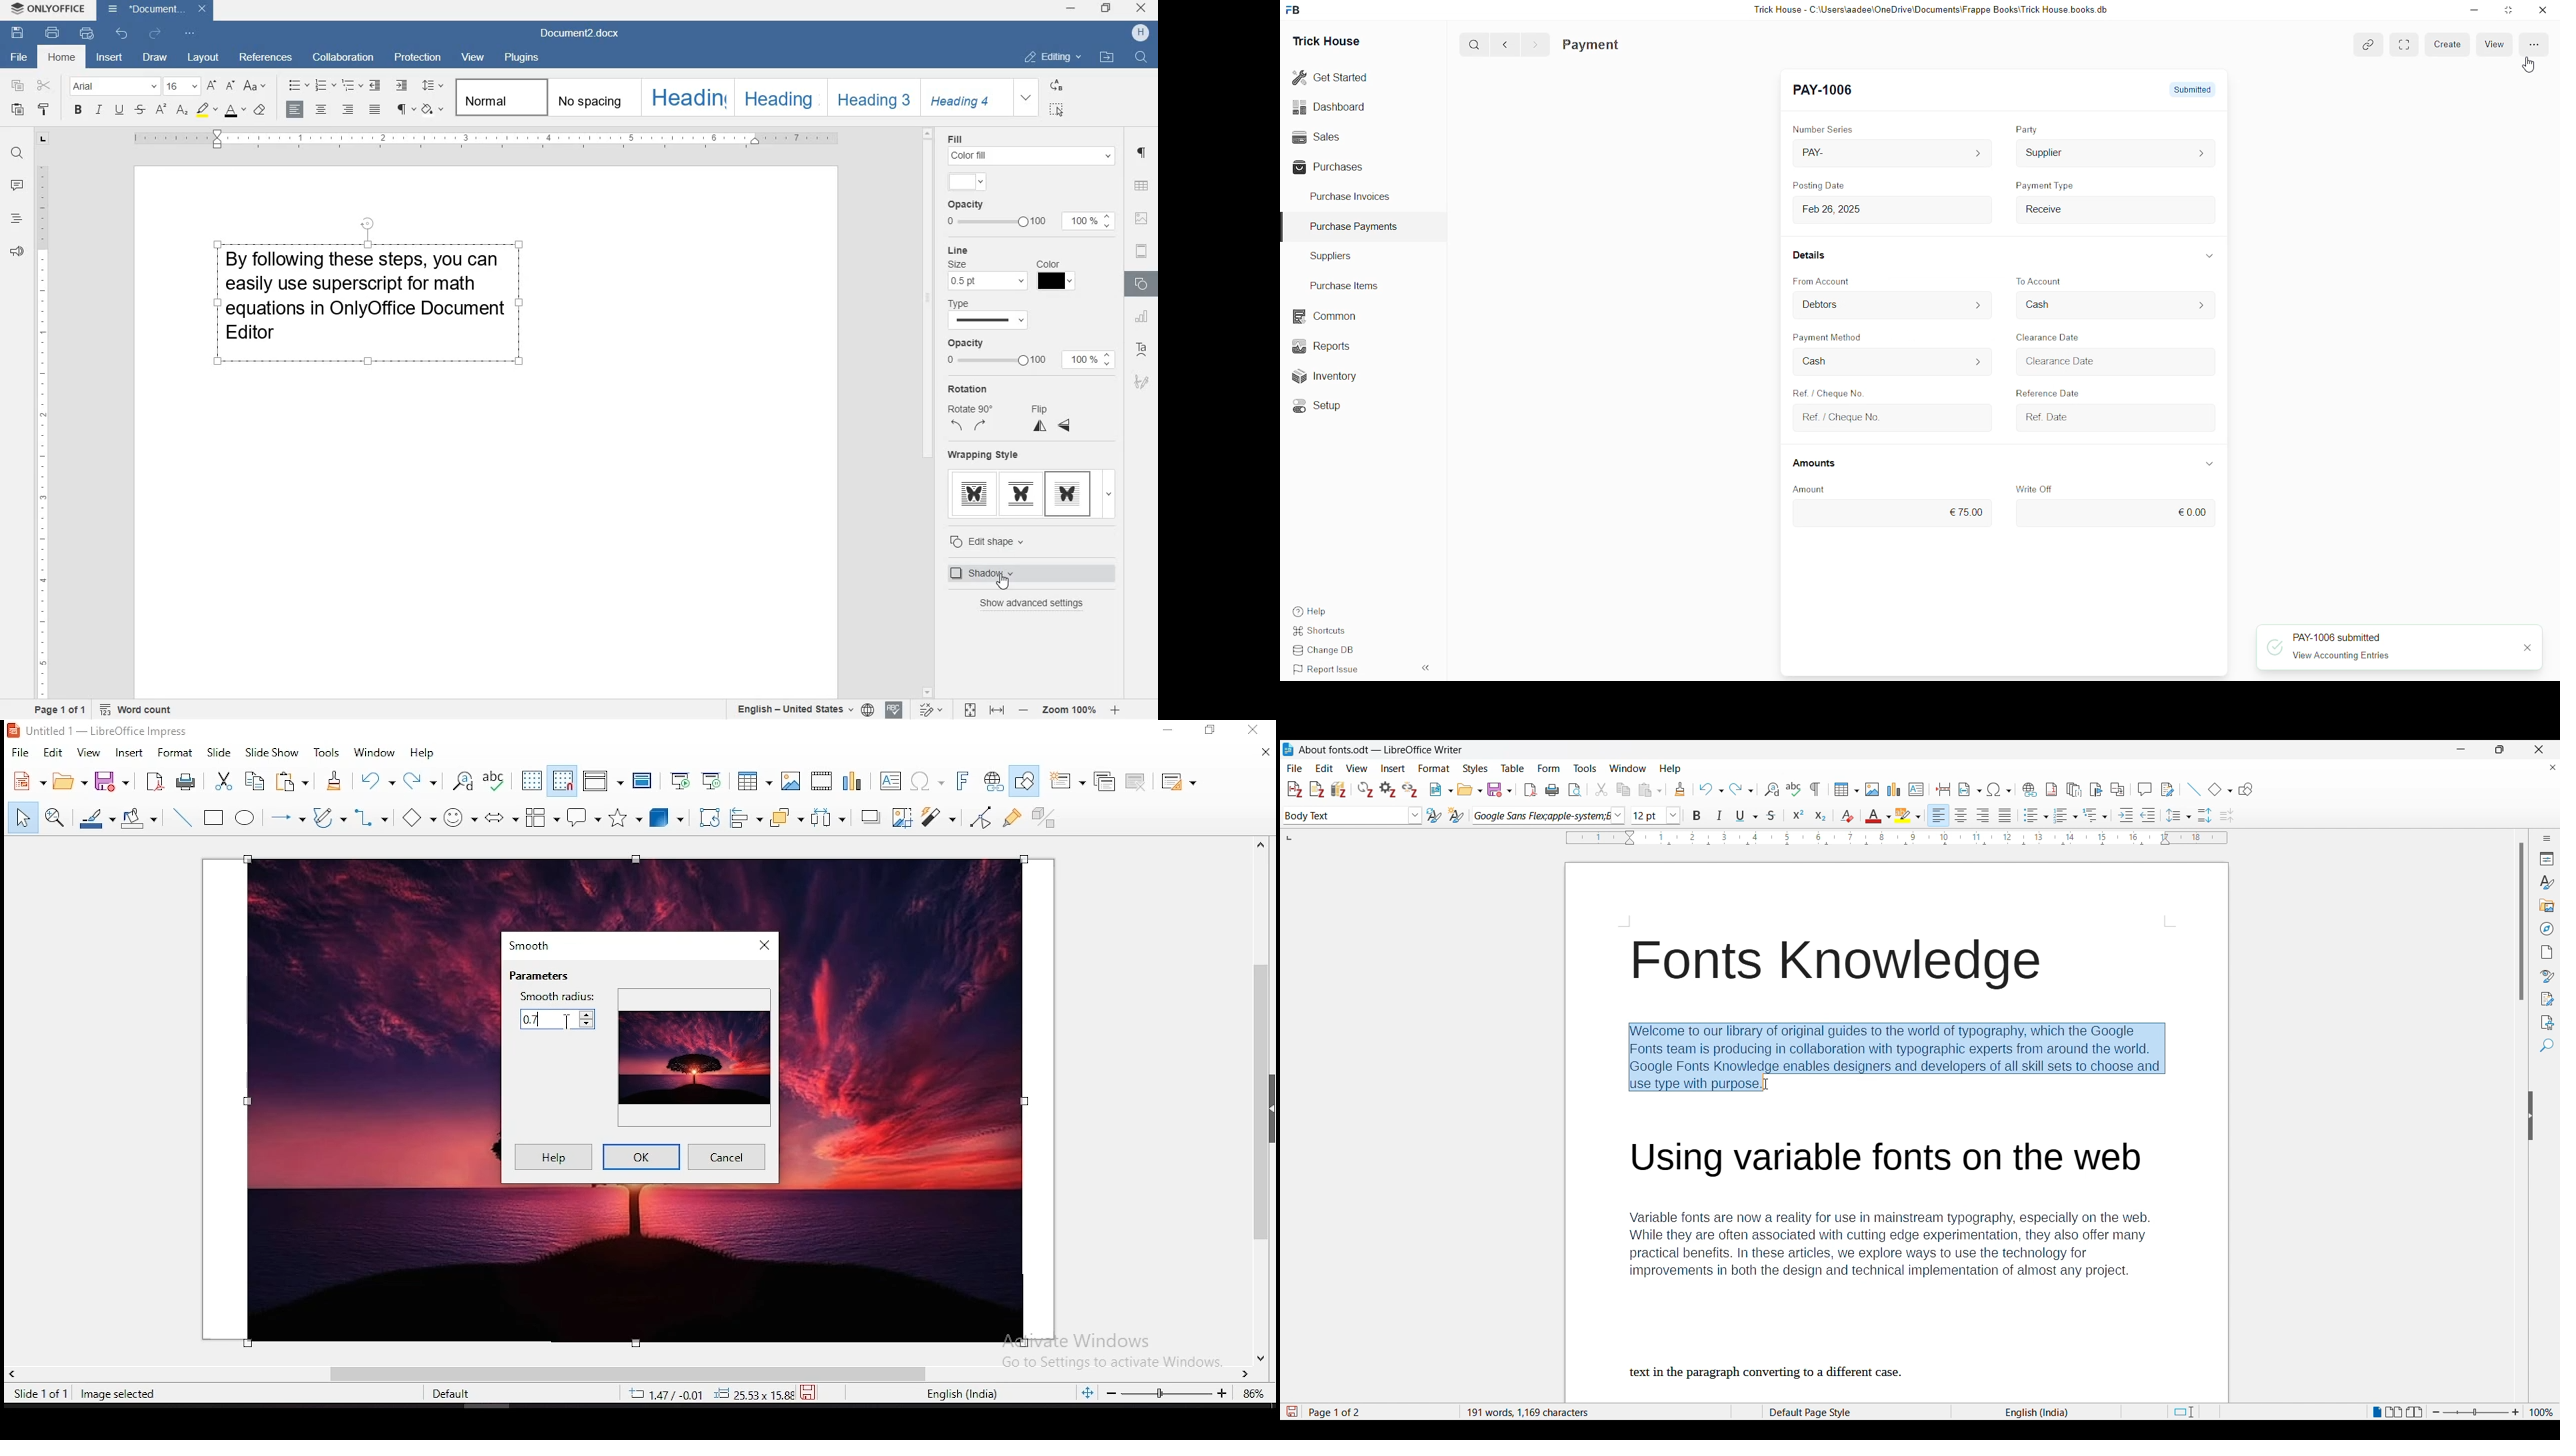 Image resolution: width=2576 pixels, height=1456 pixels. What do you see at coordinates (2547, 838) in the screenshot?
I see `Sidebar settings` at bounding box center [2547, 838].